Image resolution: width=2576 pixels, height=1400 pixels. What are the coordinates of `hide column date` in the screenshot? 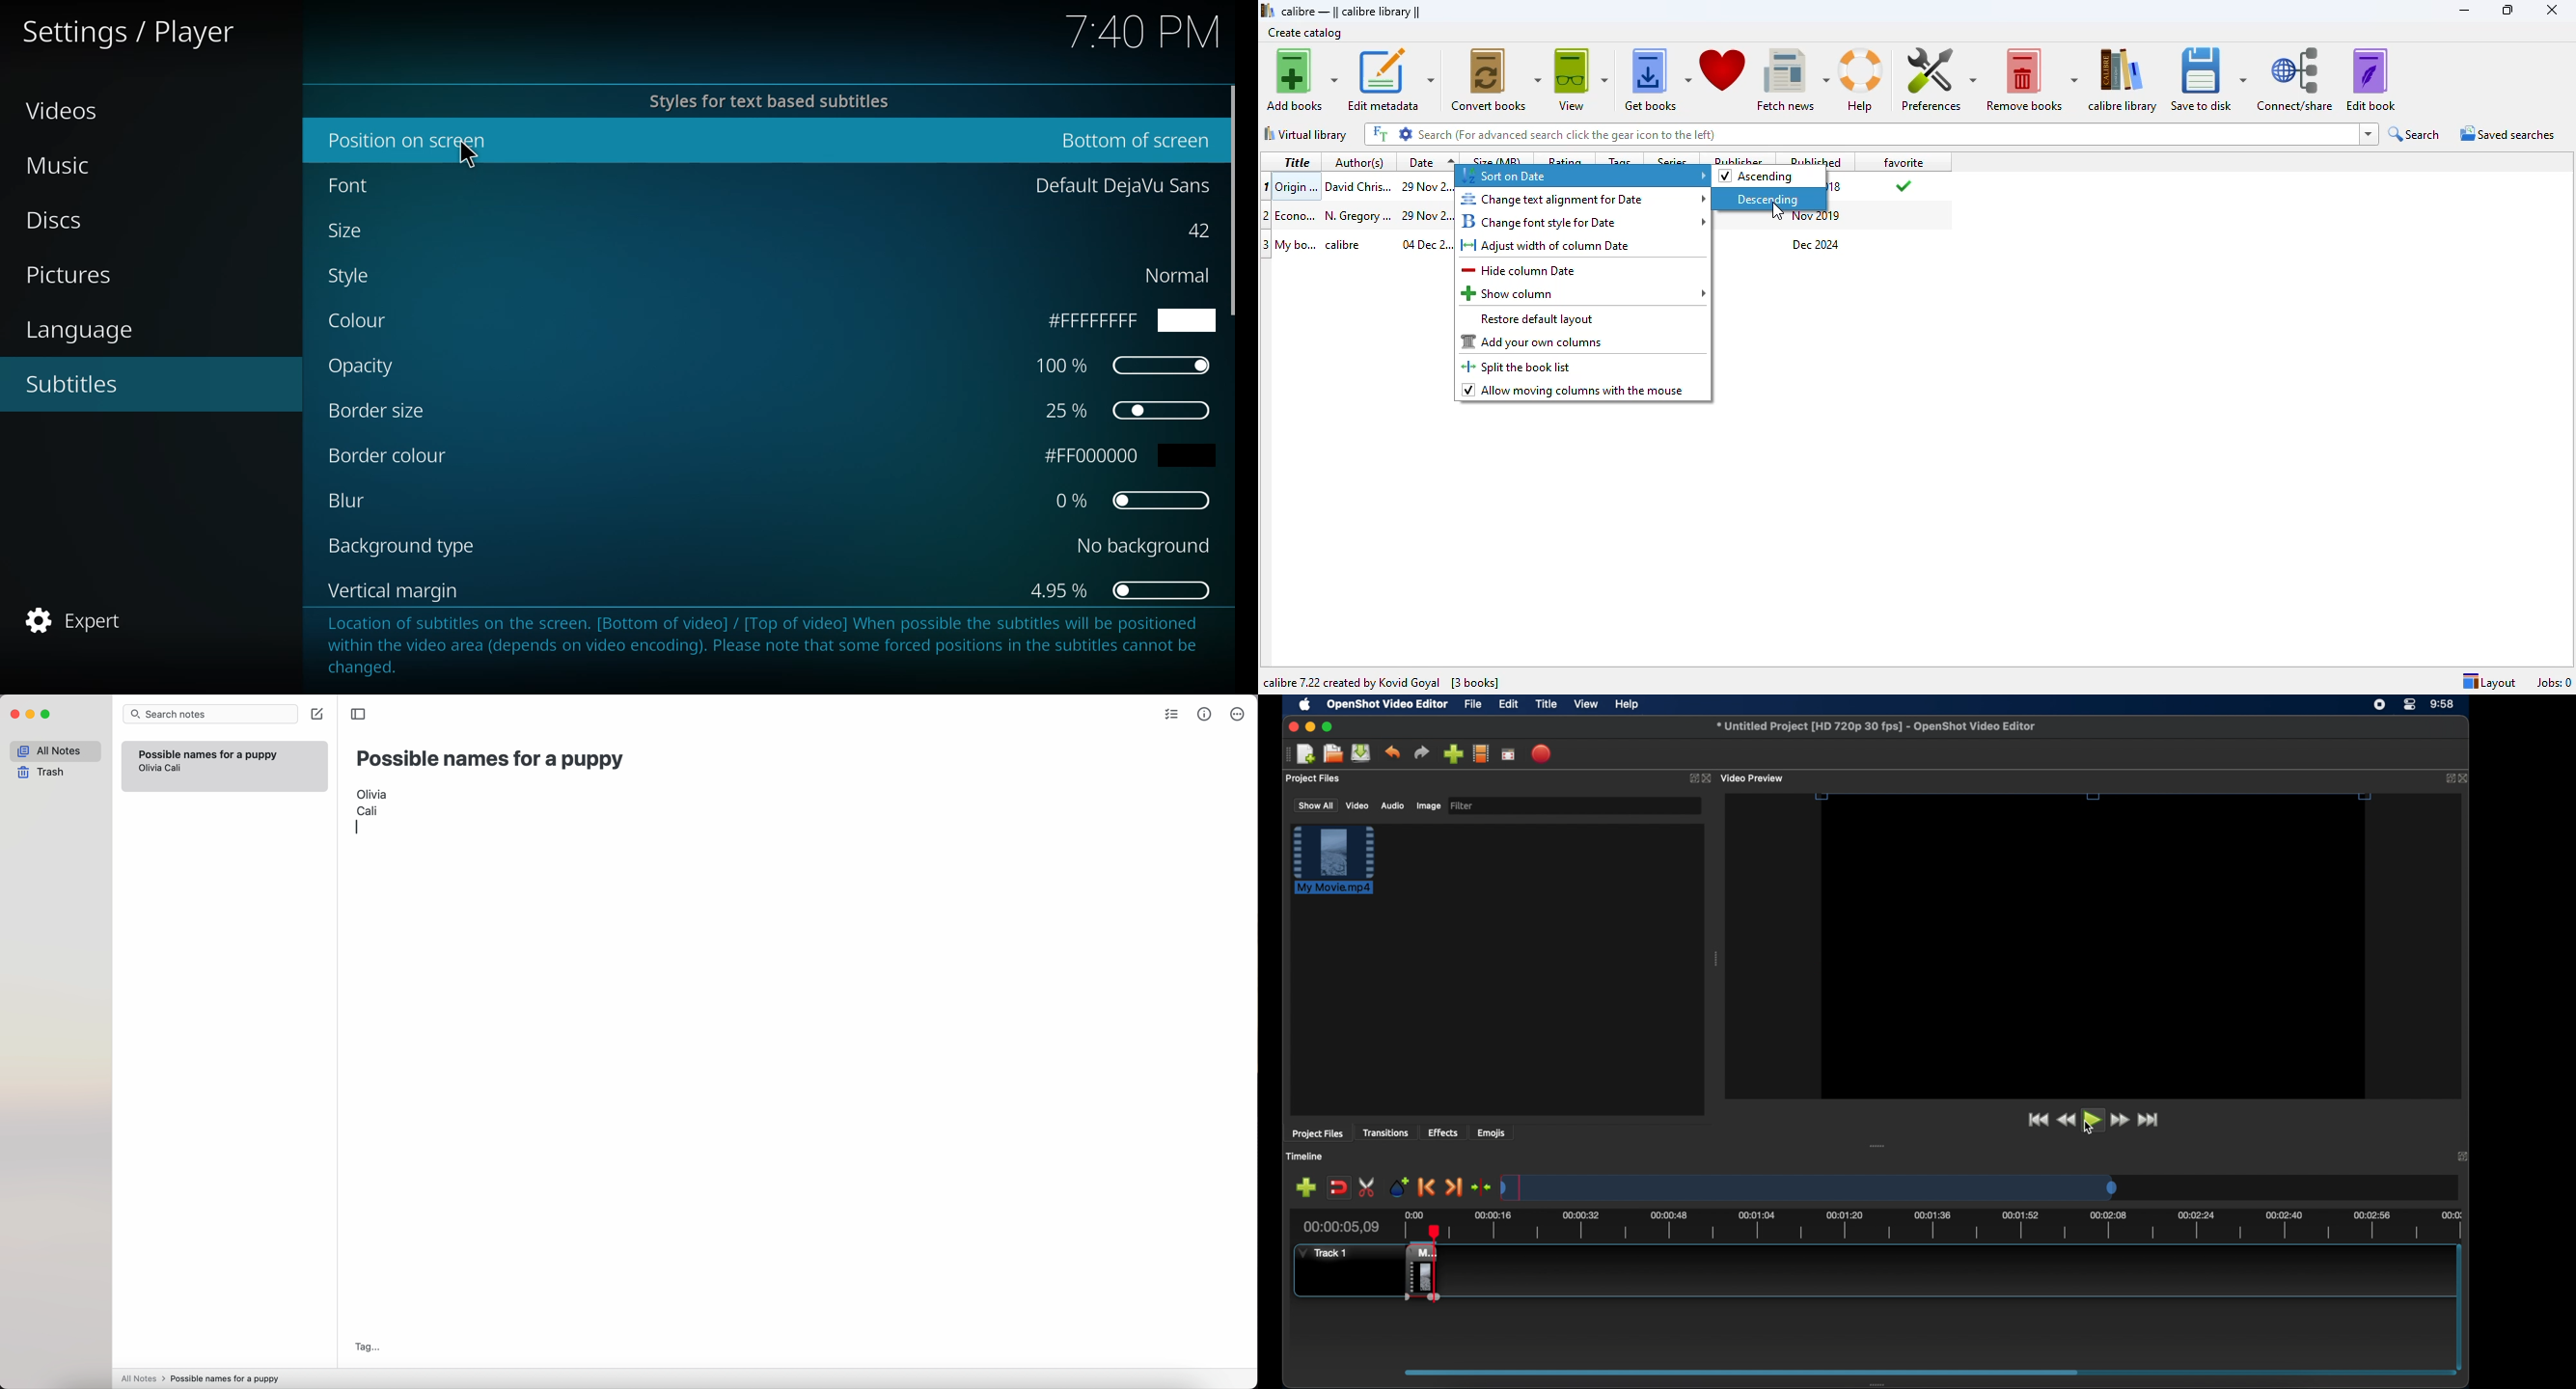 It's located at (1520, 270).